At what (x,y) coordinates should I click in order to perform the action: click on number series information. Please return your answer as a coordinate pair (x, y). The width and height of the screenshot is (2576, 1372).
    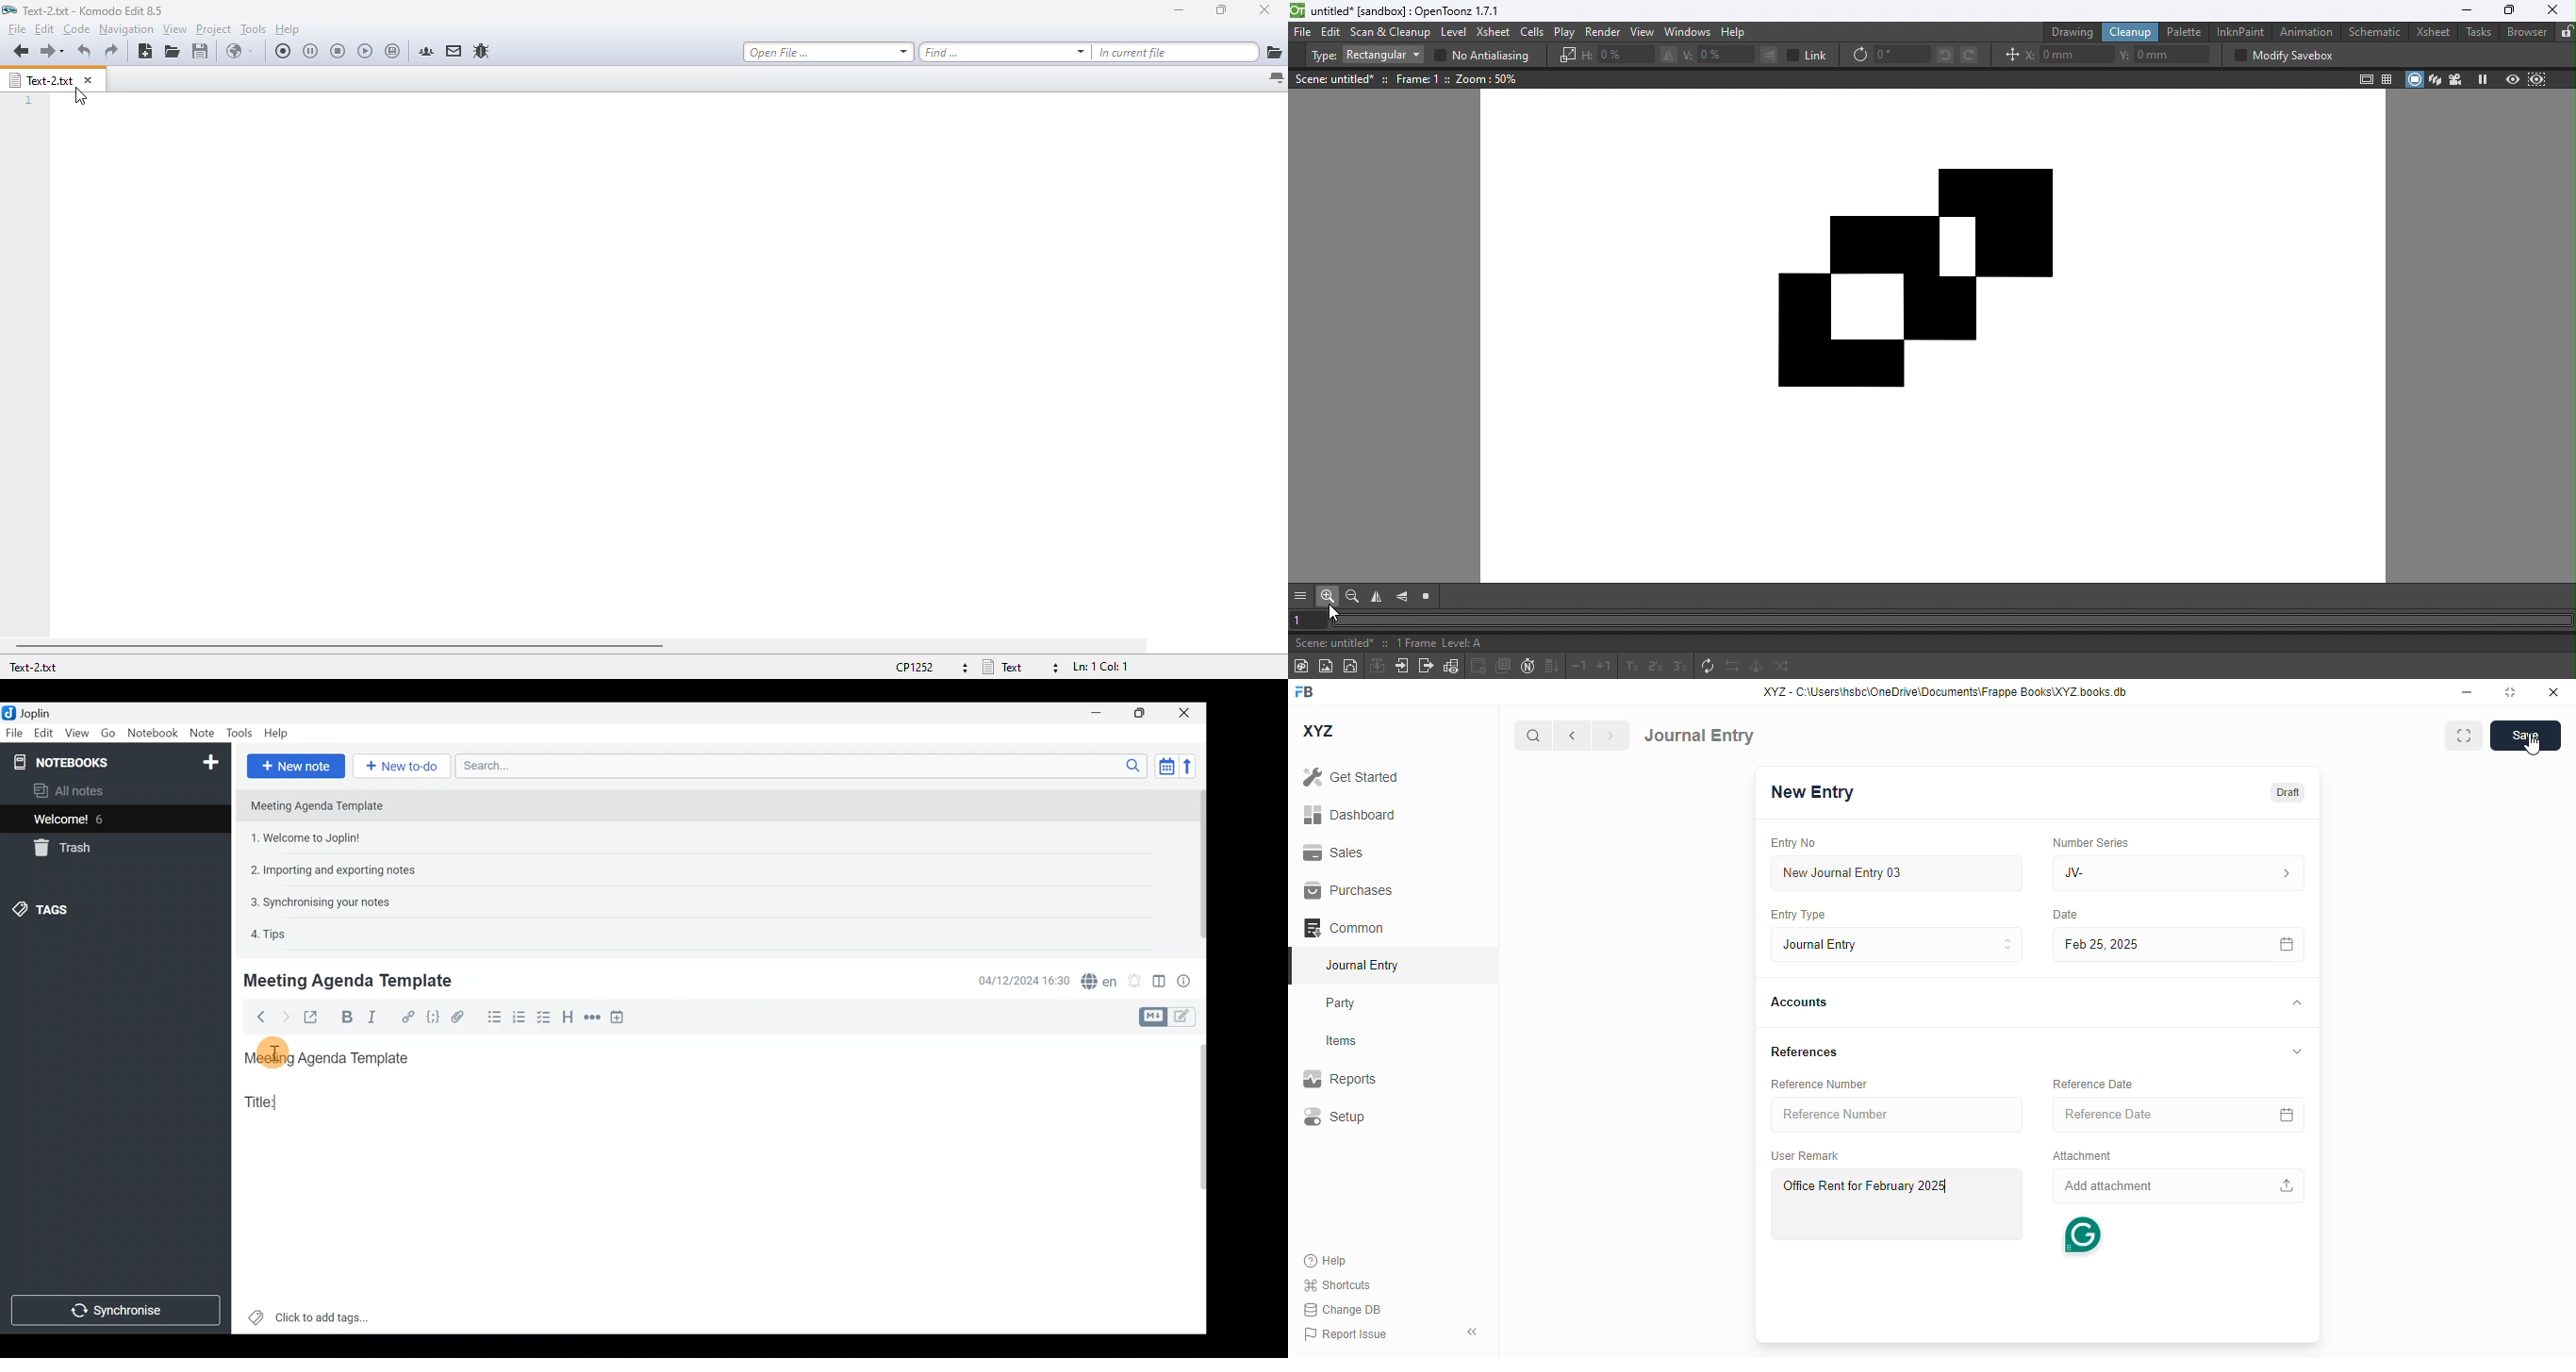
    Looking at the image, I should click on (2289, 874).